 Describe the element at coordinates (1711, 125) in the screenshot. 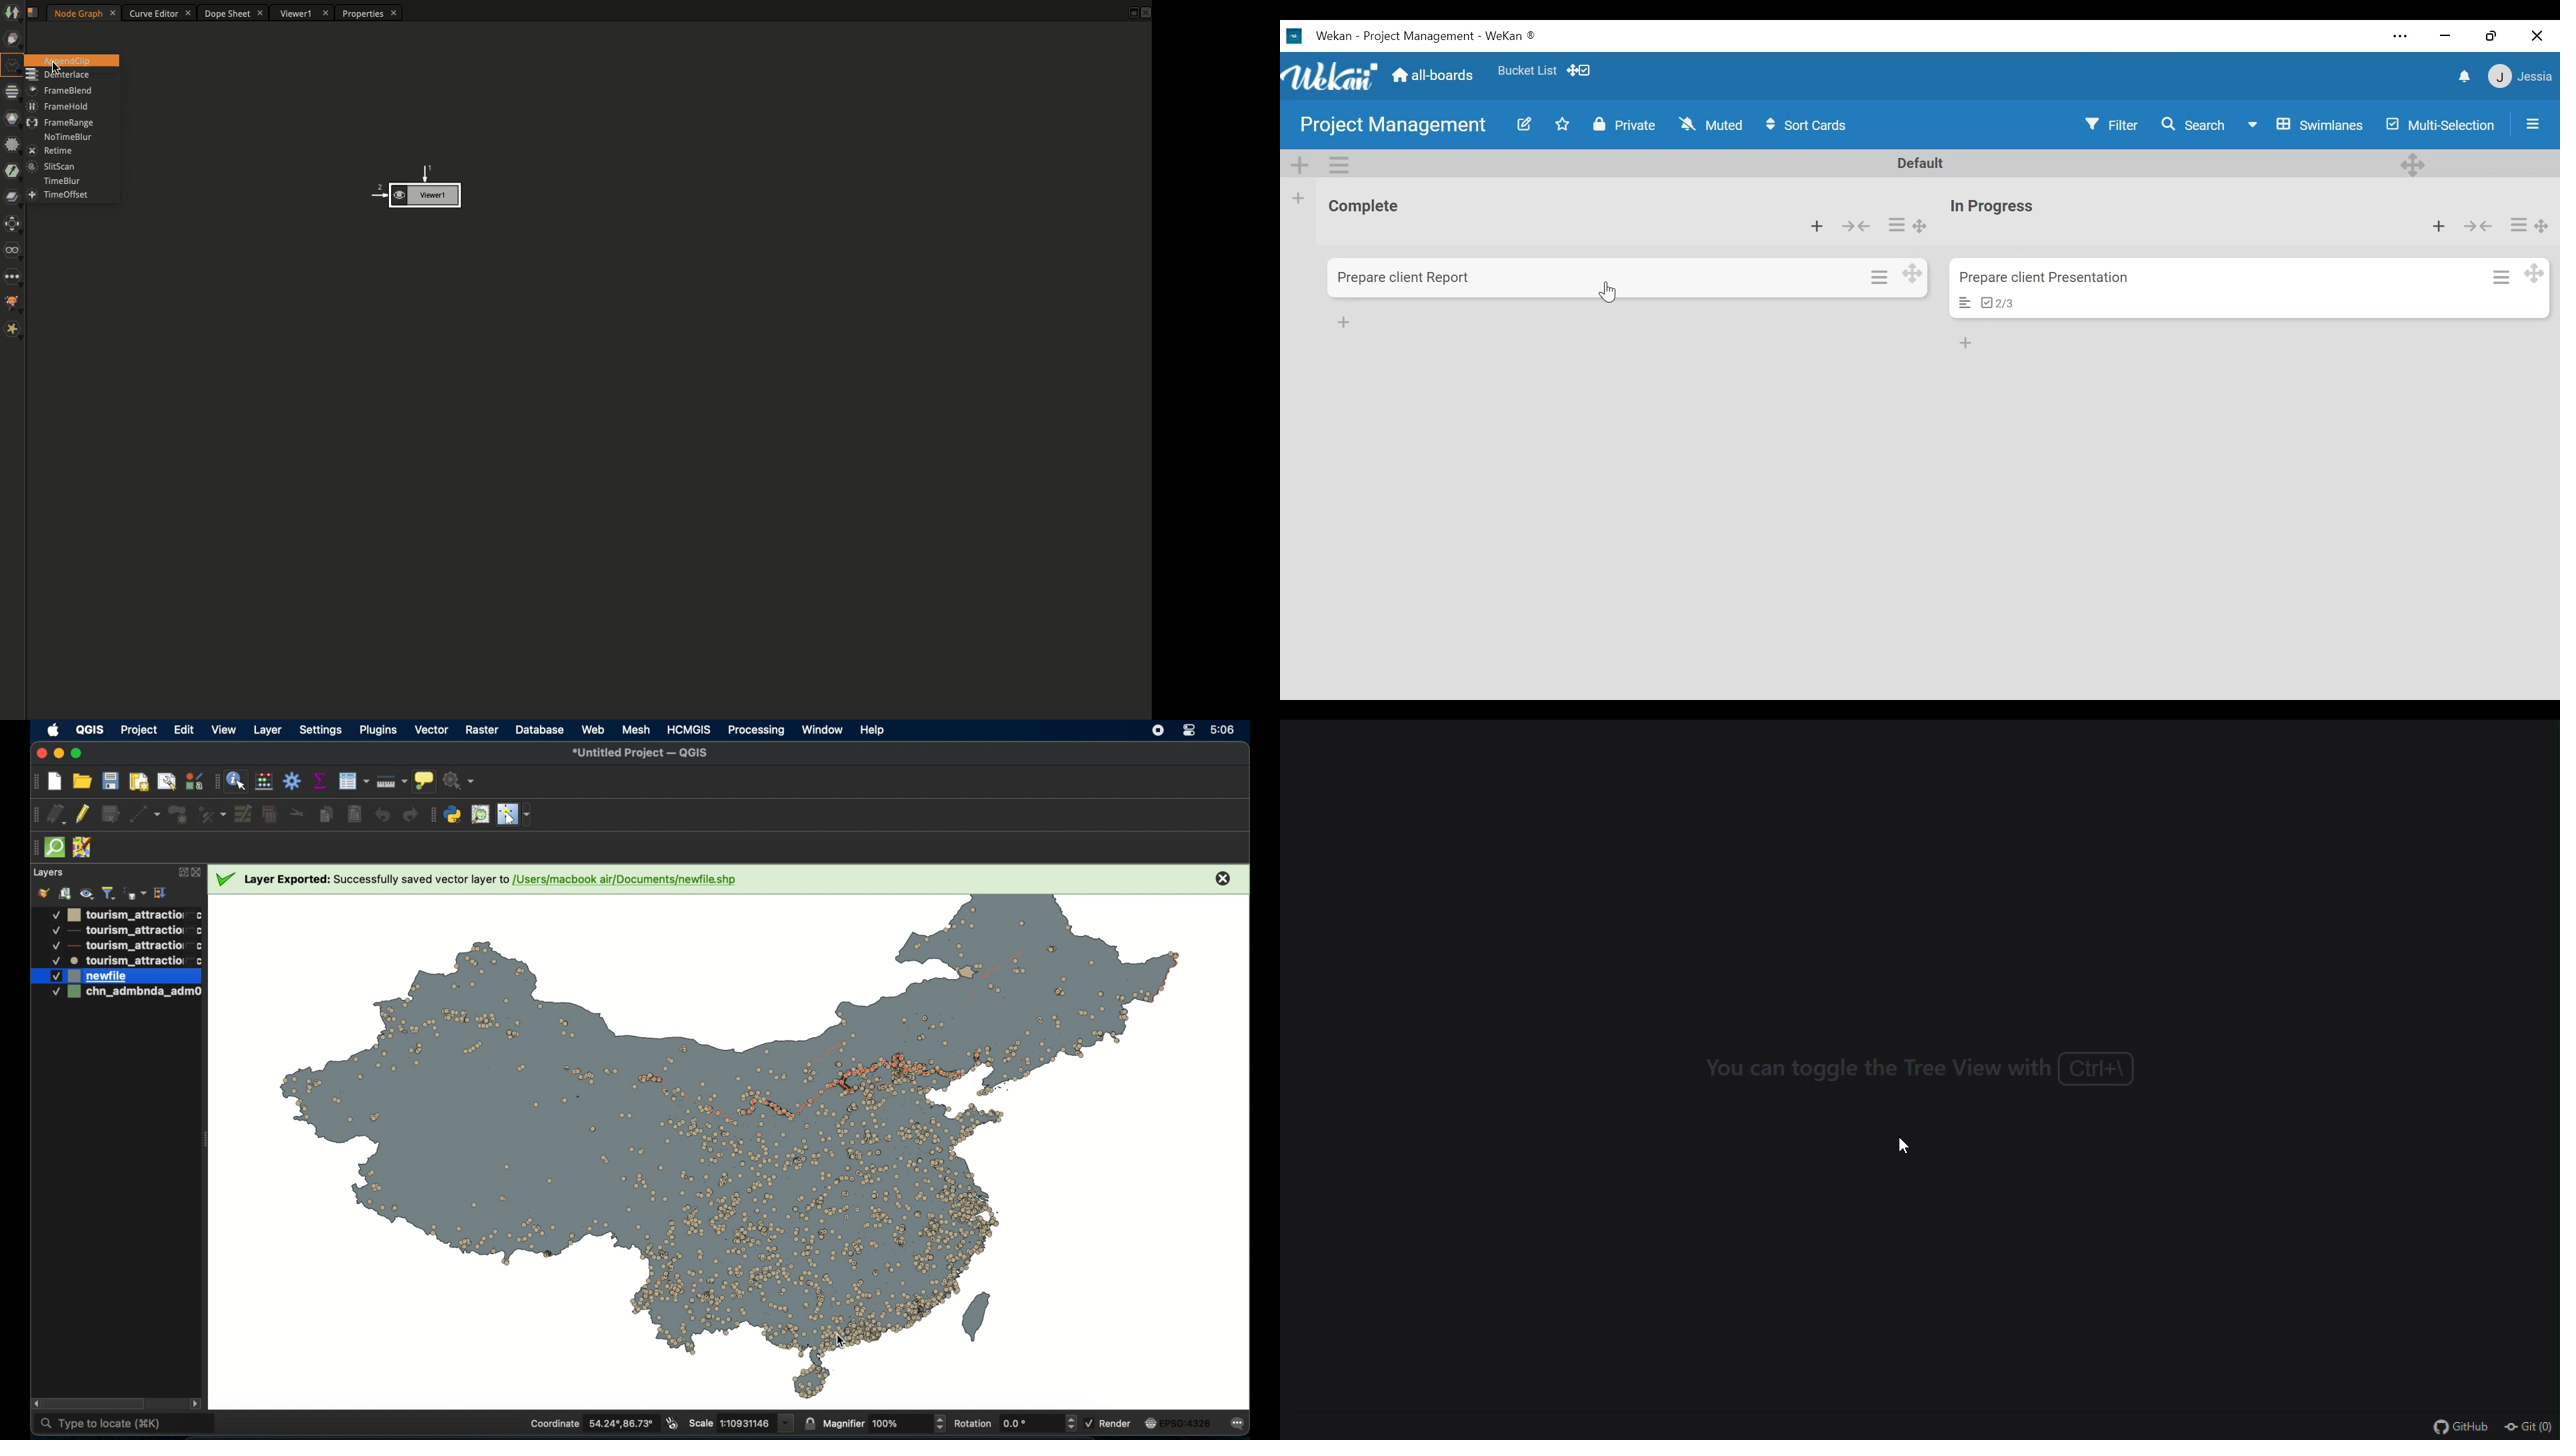

I see `Muted` at that location.